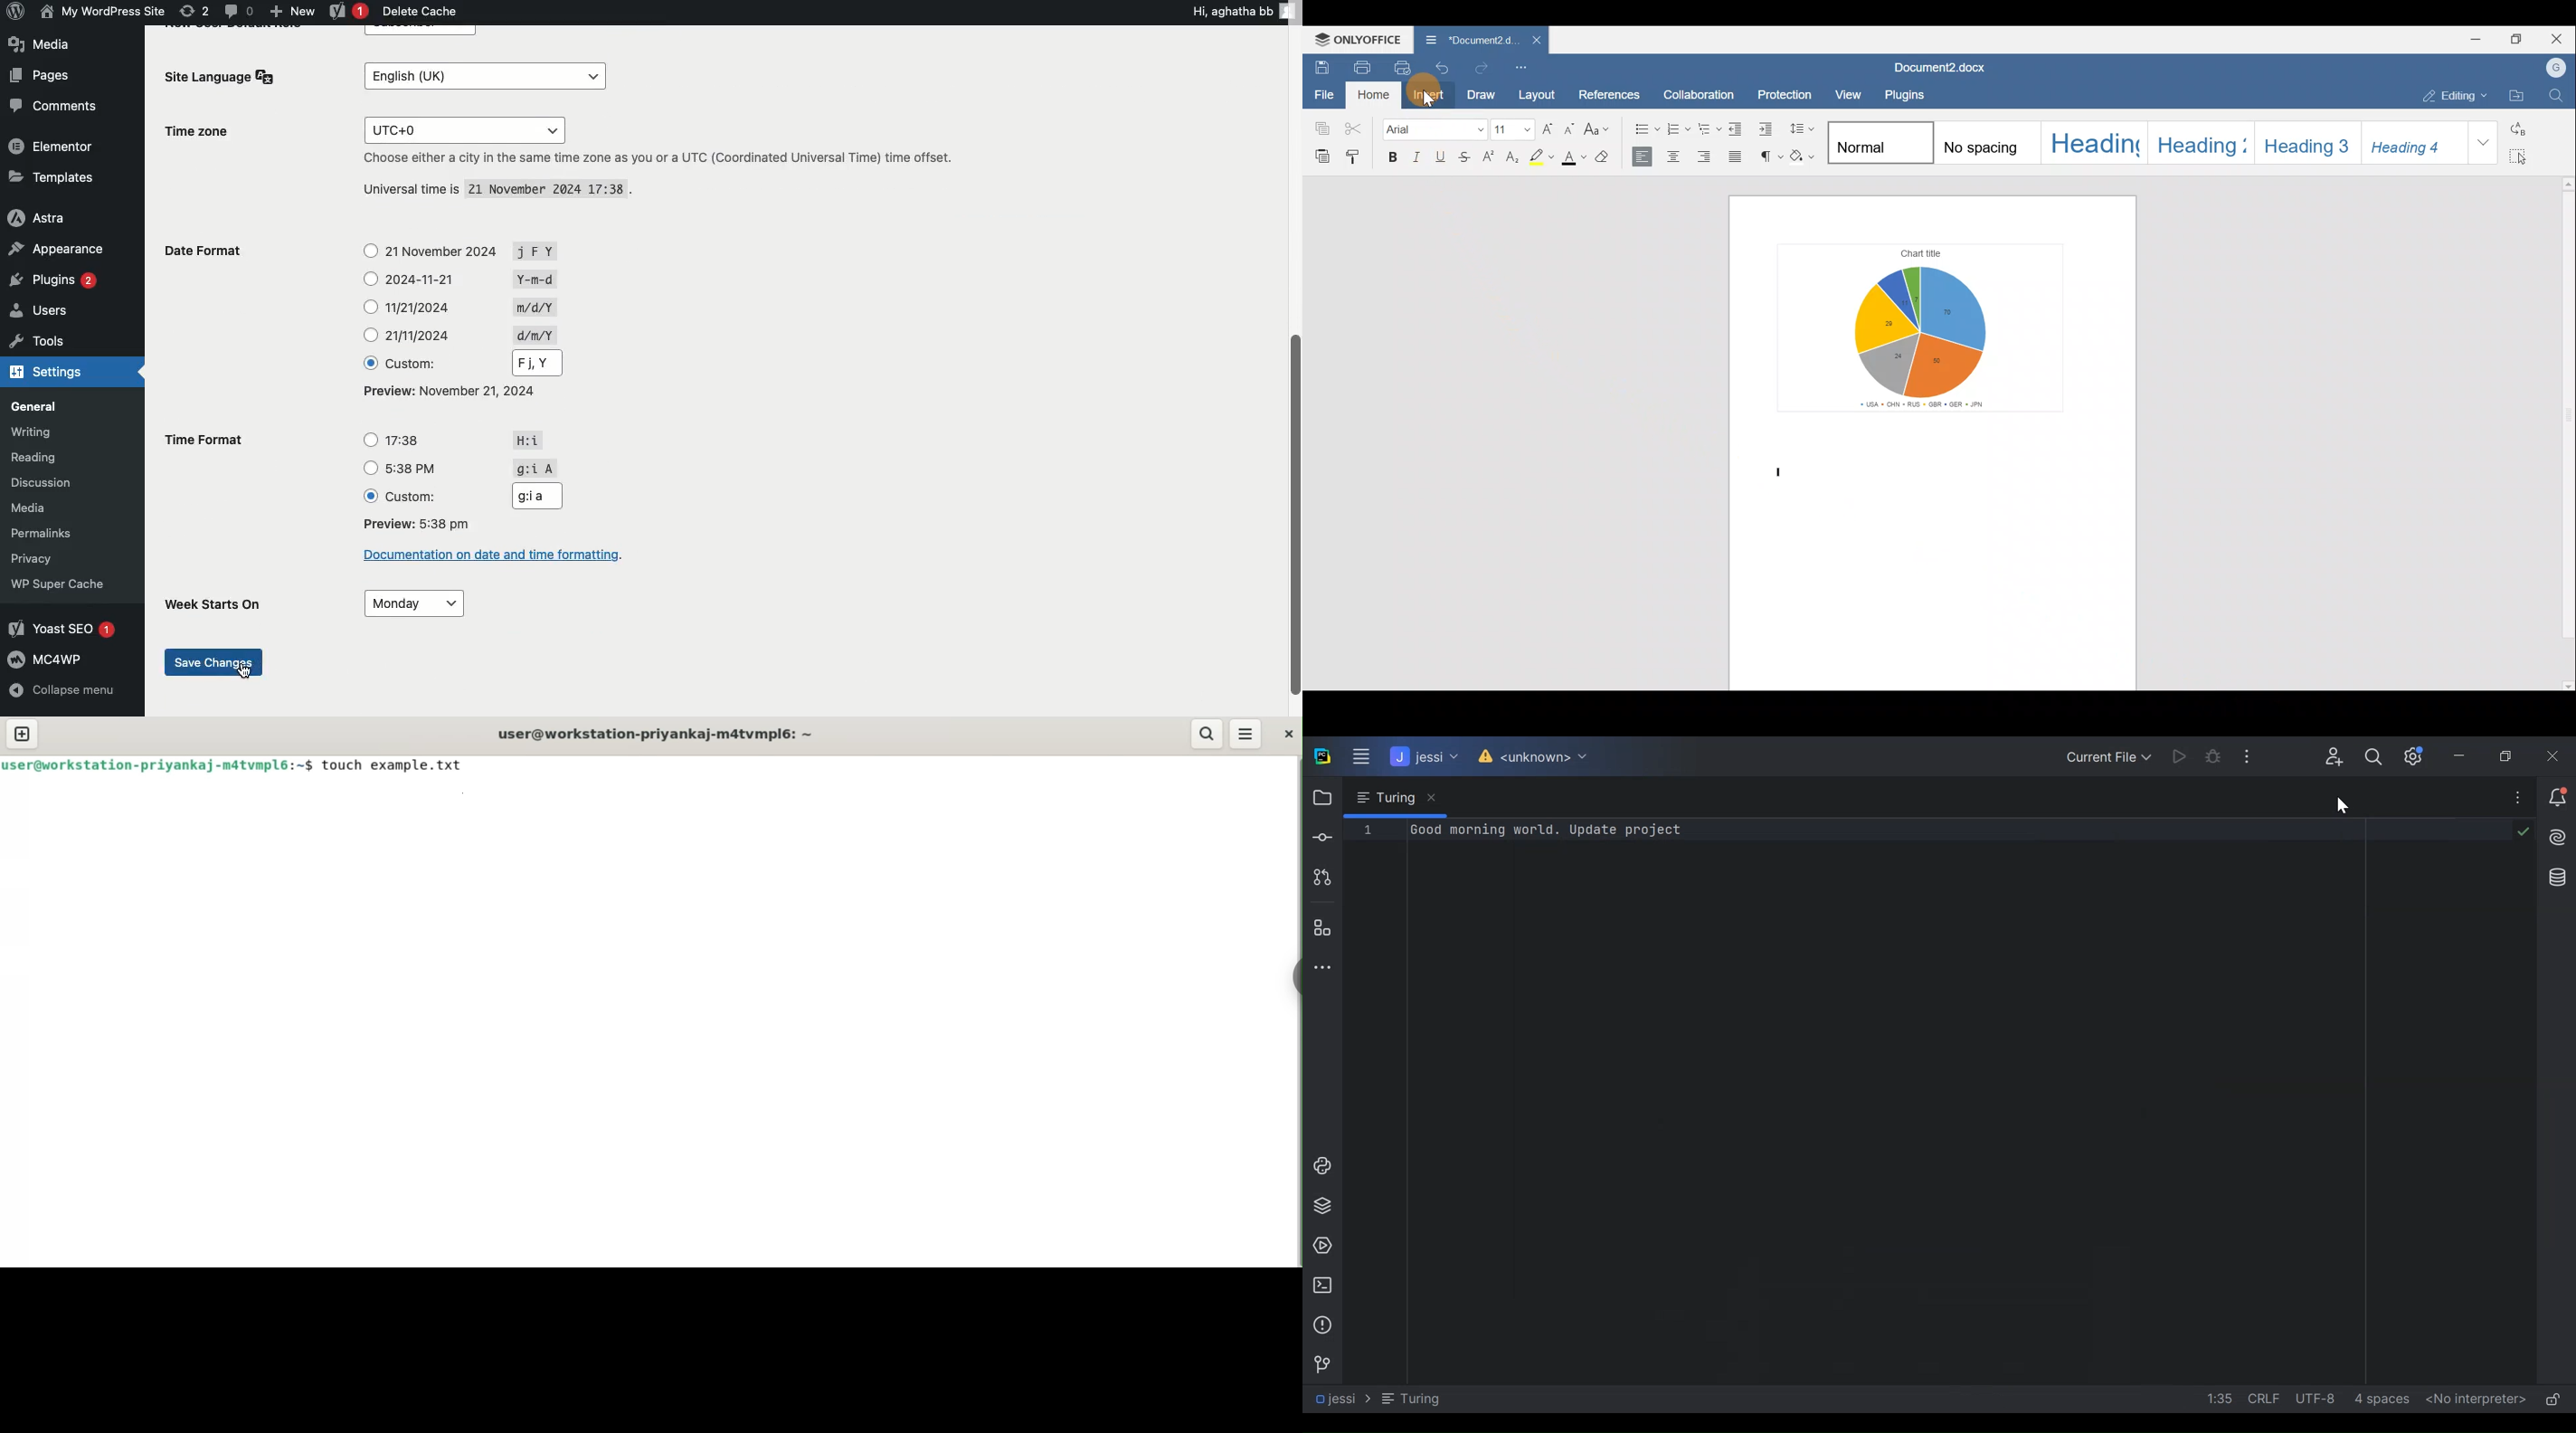 The image size is (2576, 1456). I want to click on Hi, agatha bb, so click(1230, 10).